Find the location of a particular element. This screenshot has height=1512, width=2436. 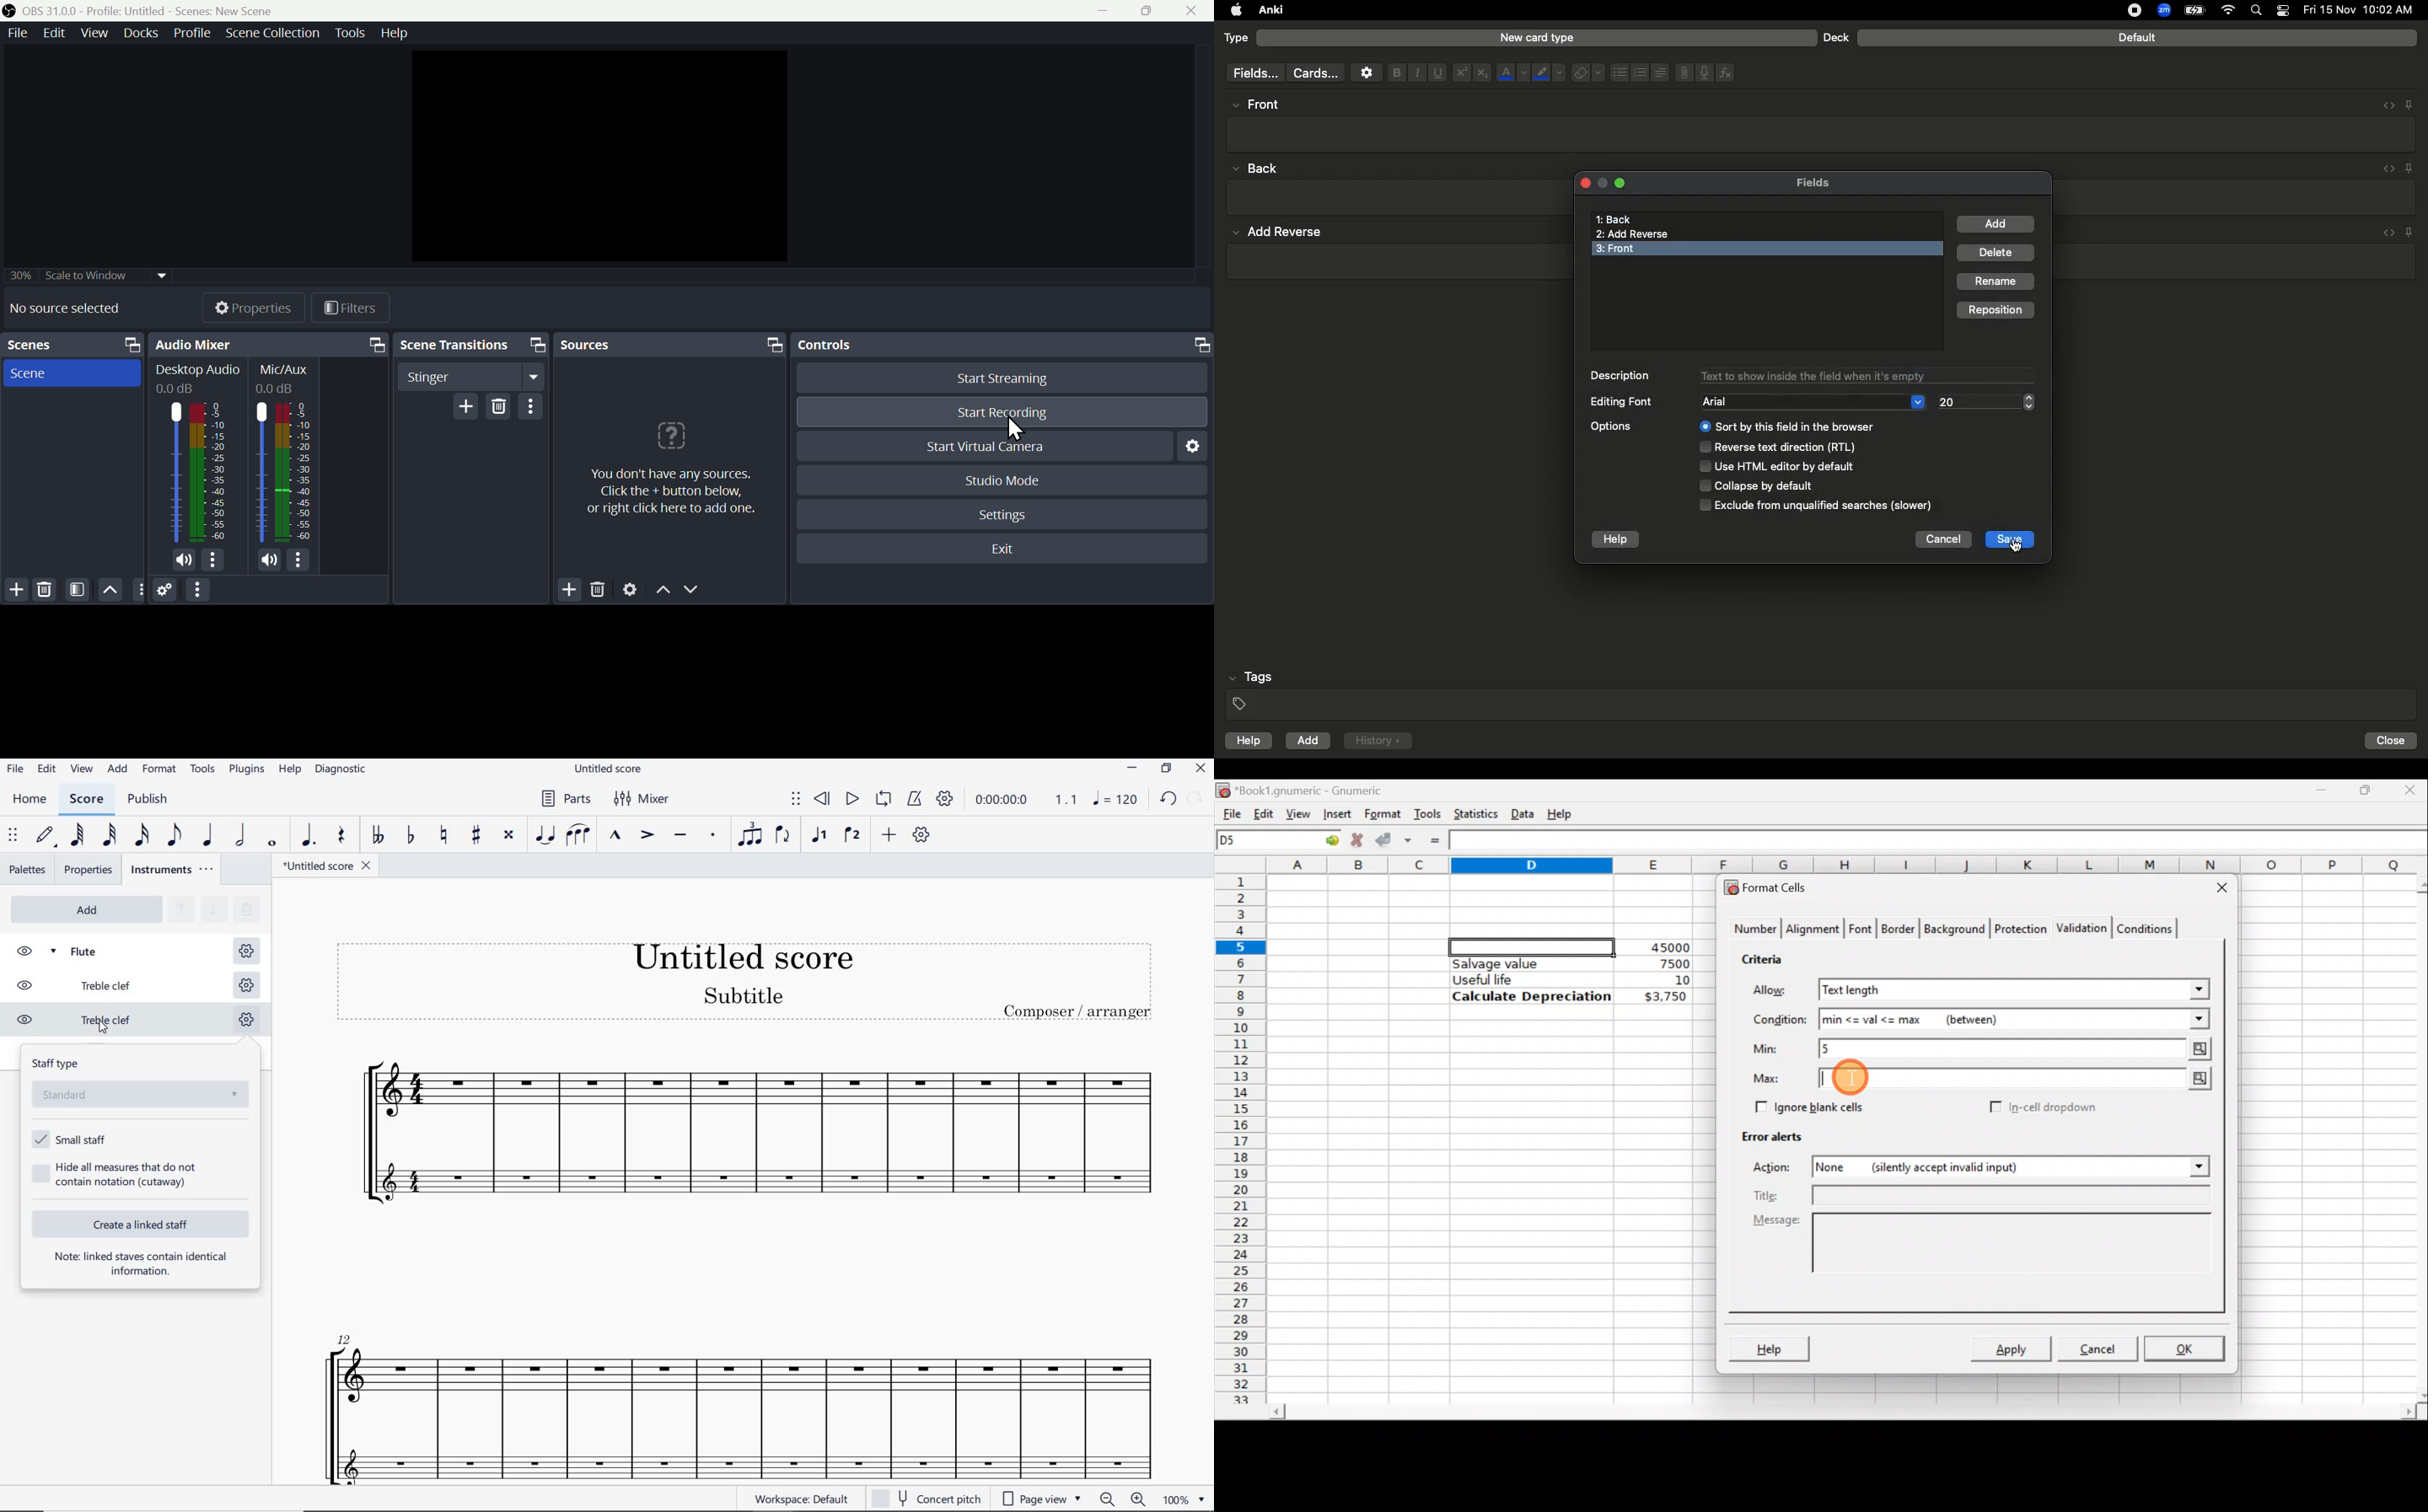

view is located at coordinates (84, 770).